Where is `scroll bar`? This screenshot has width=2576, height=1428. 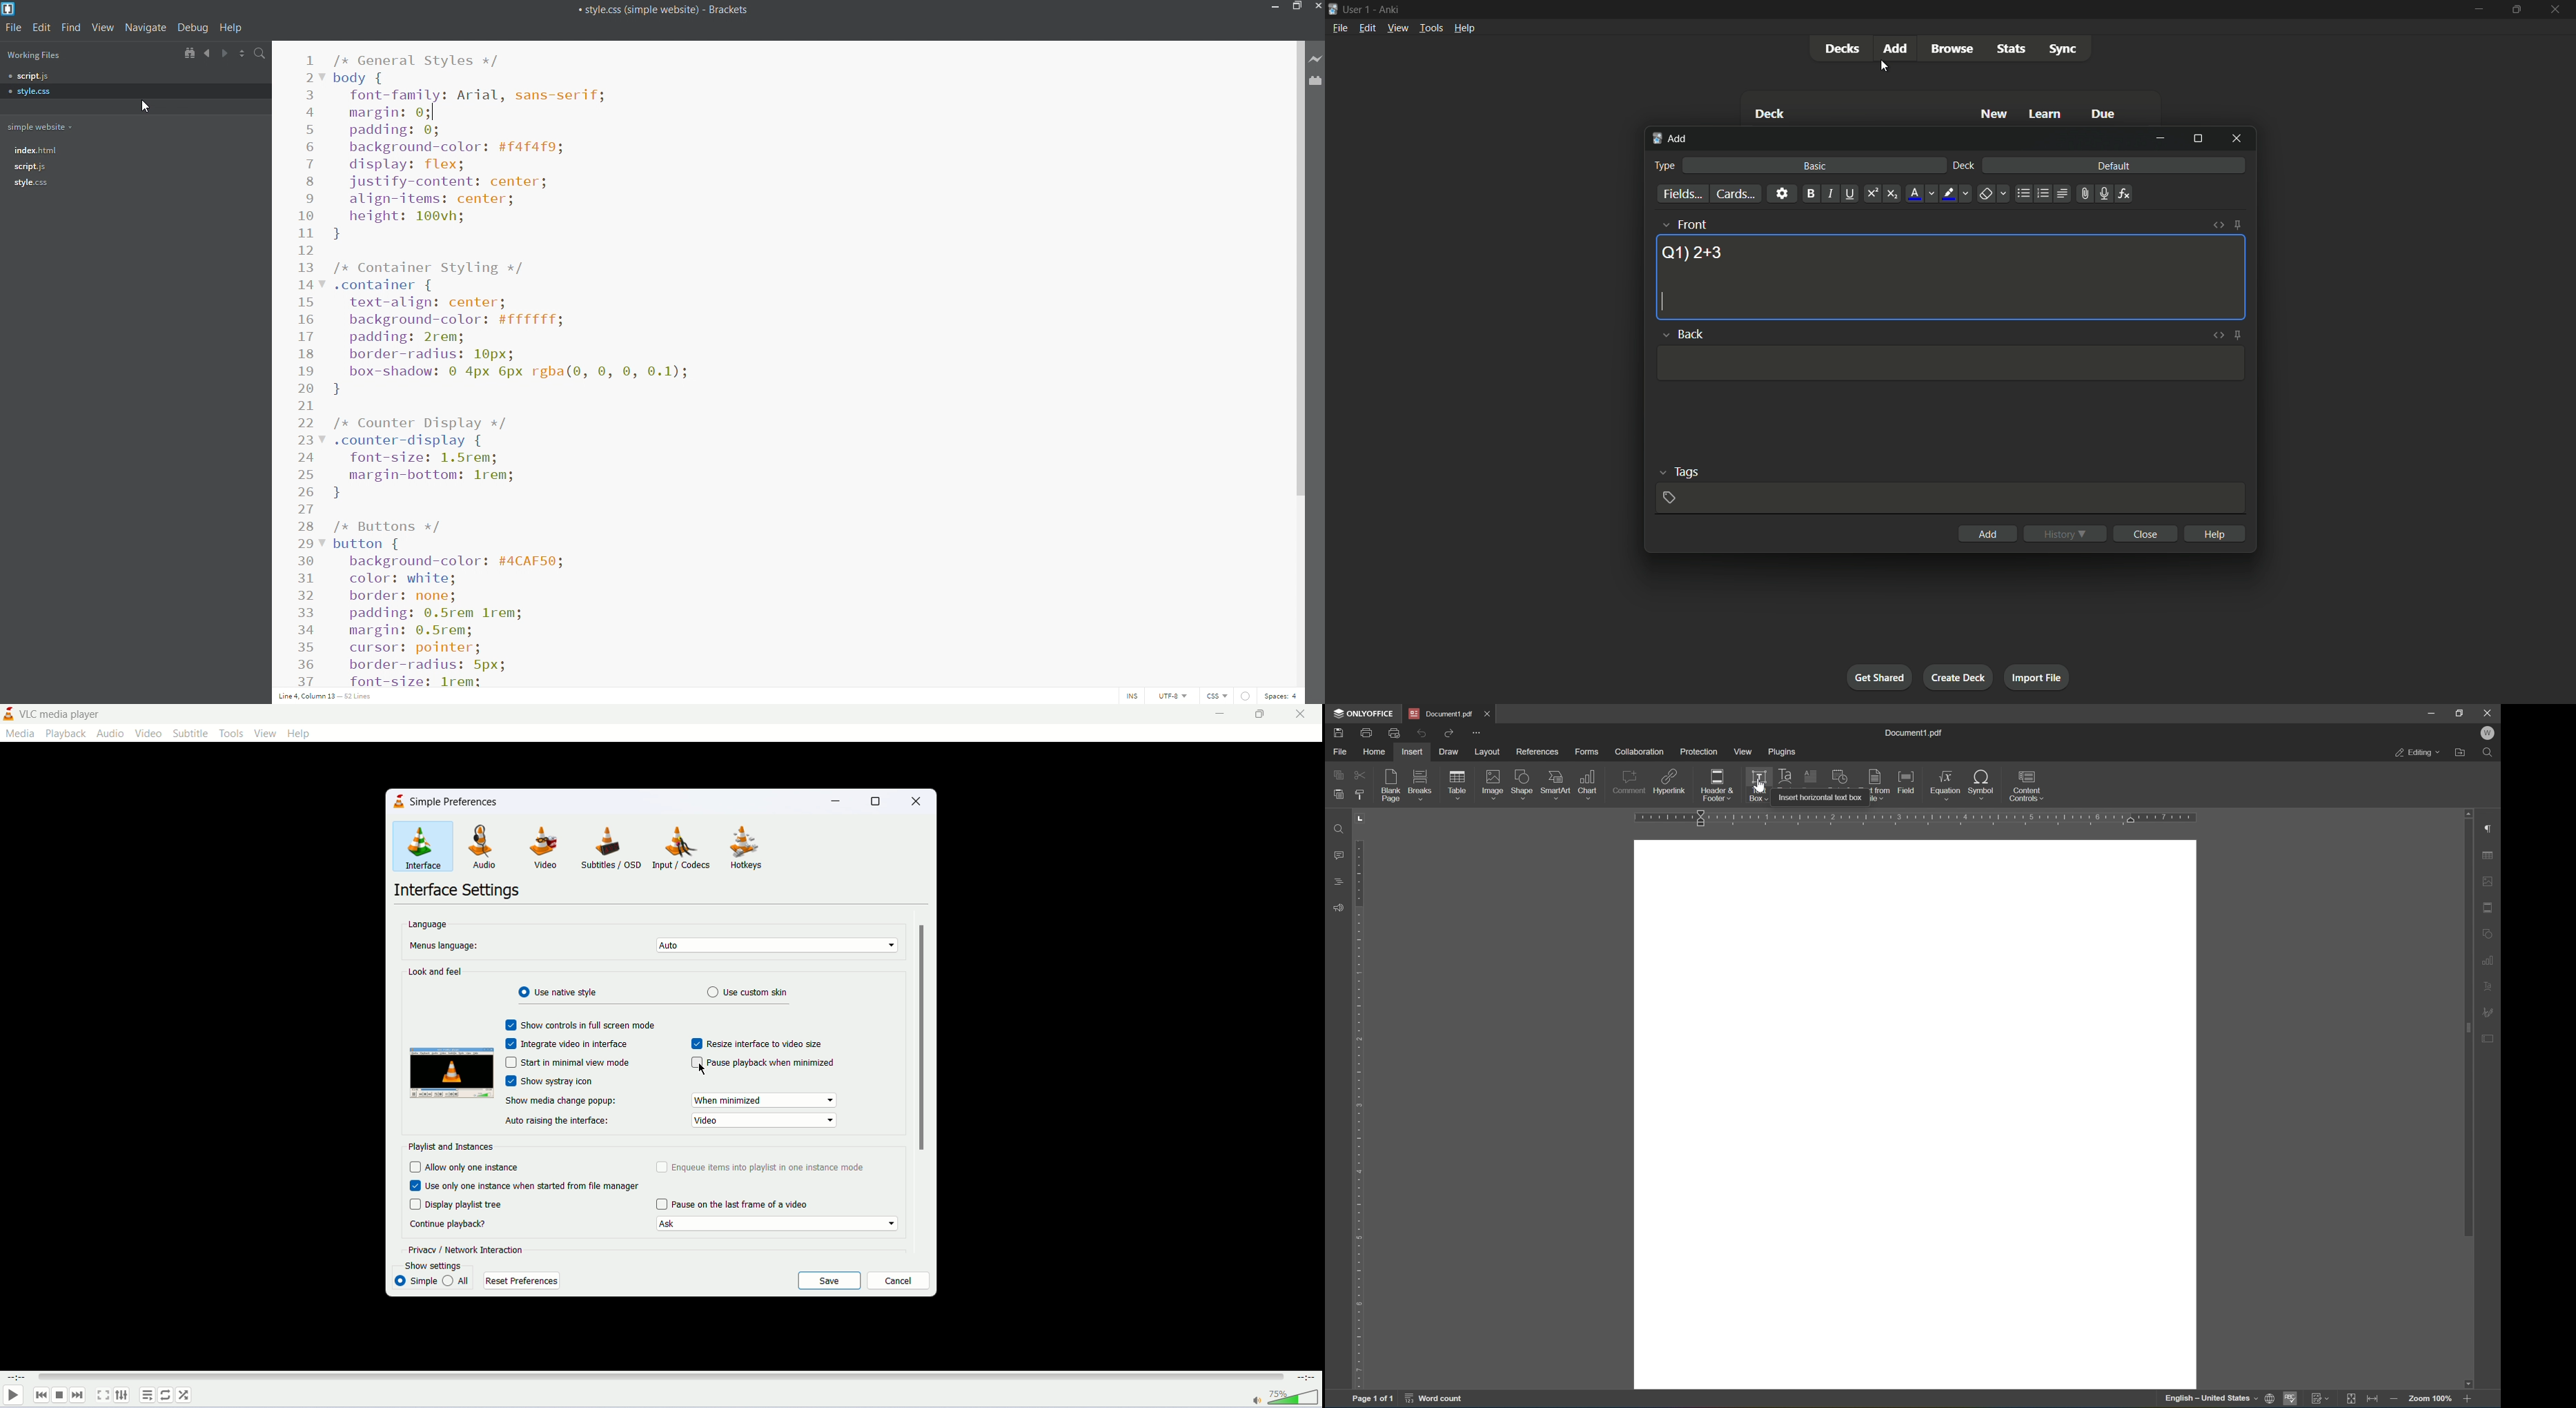
scroll bar is located at coordinates (921, 1081).